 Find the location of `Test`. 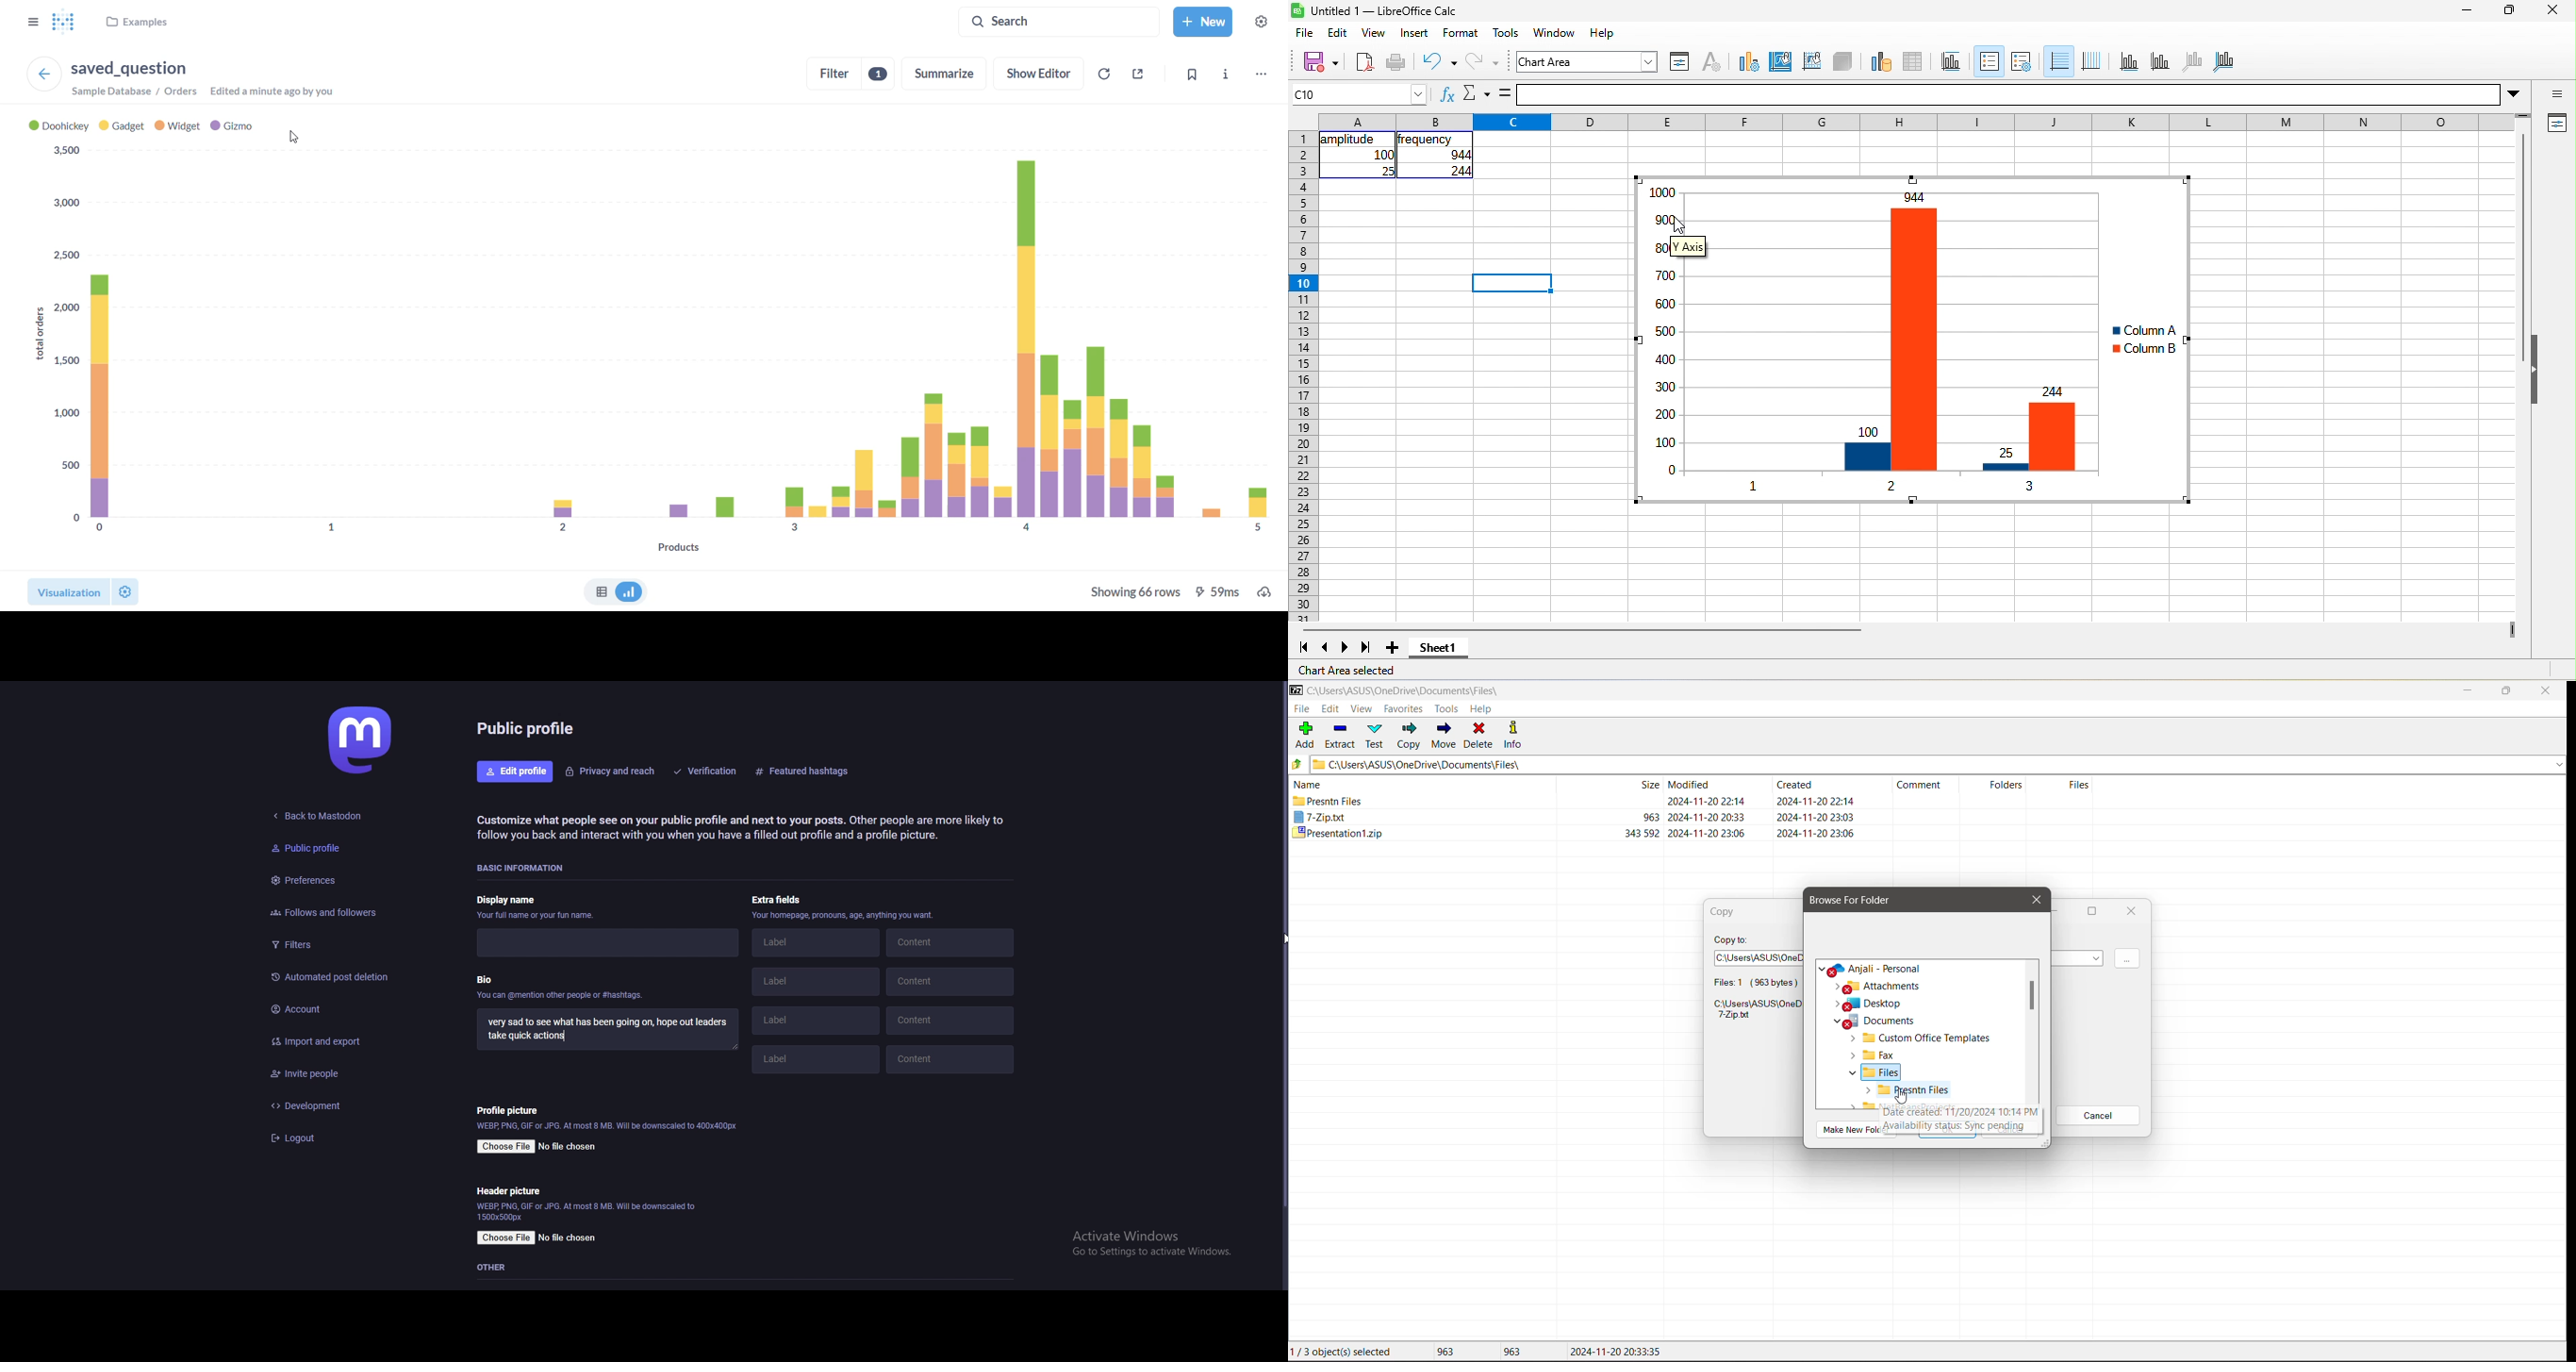

Test is located at coordinates (1376, 736).